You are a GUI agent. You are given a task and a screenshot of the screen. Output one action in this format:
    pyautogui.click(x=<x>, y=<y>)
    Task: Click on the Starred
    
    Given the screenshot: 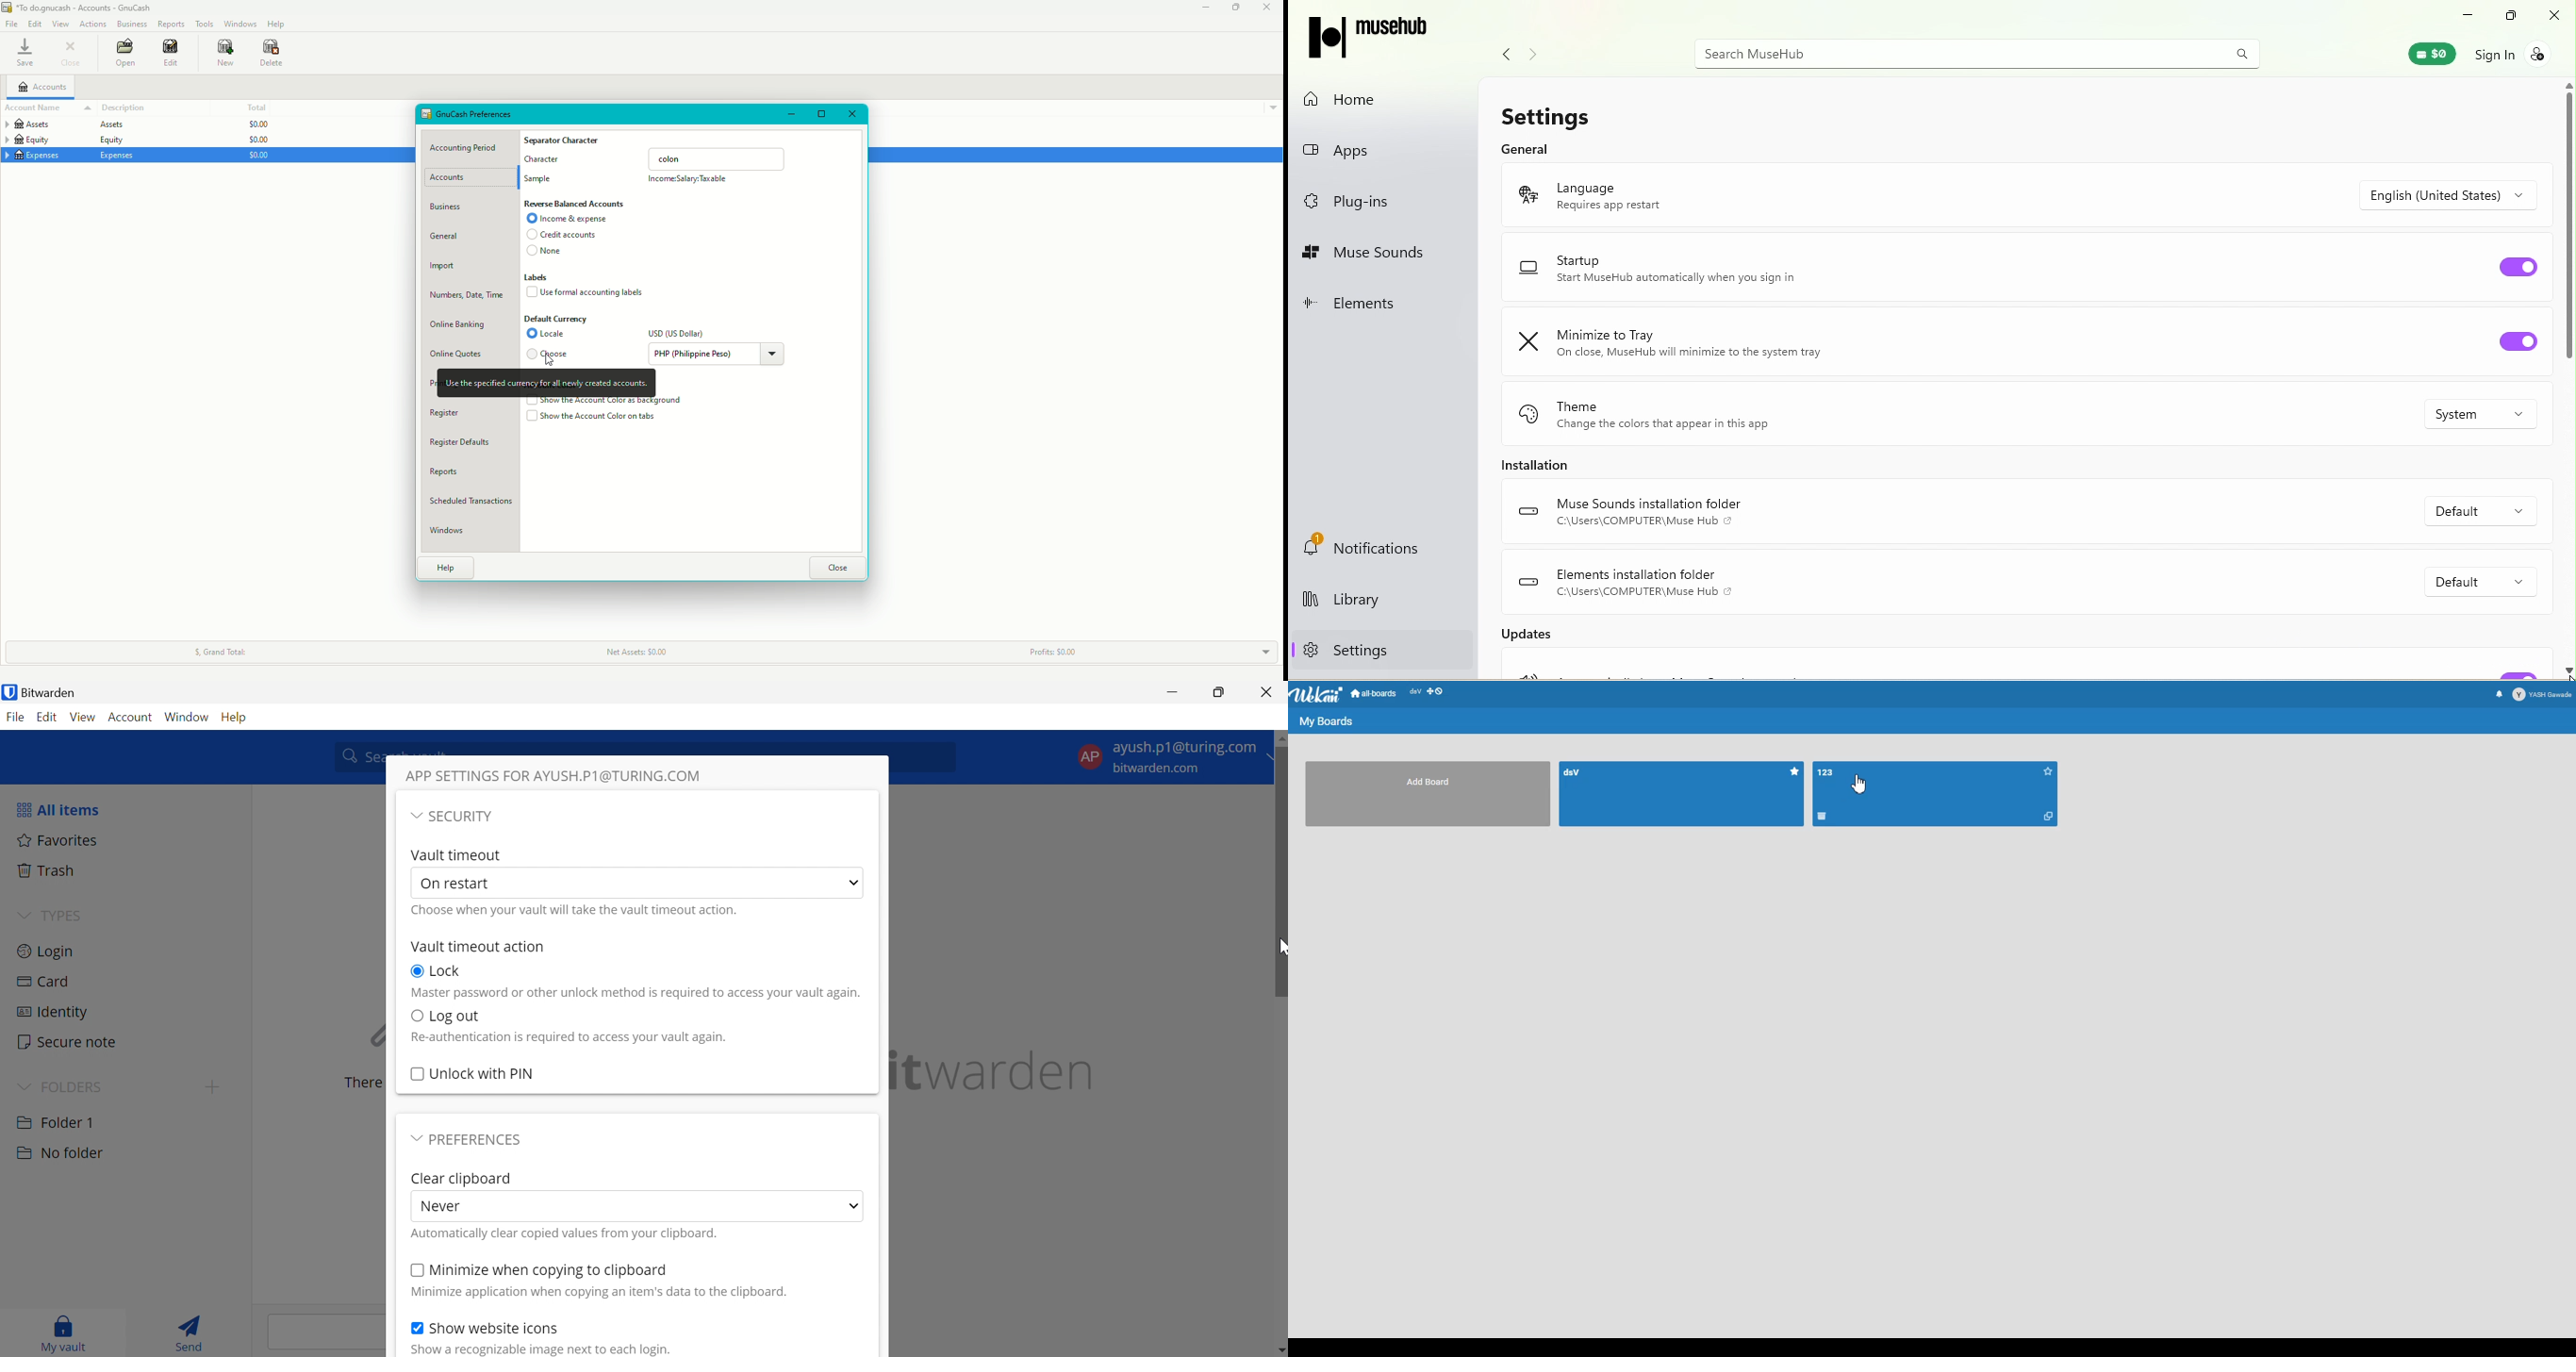 What is the action you would take?
    pyautogui.click(x=2048, y=770)
    